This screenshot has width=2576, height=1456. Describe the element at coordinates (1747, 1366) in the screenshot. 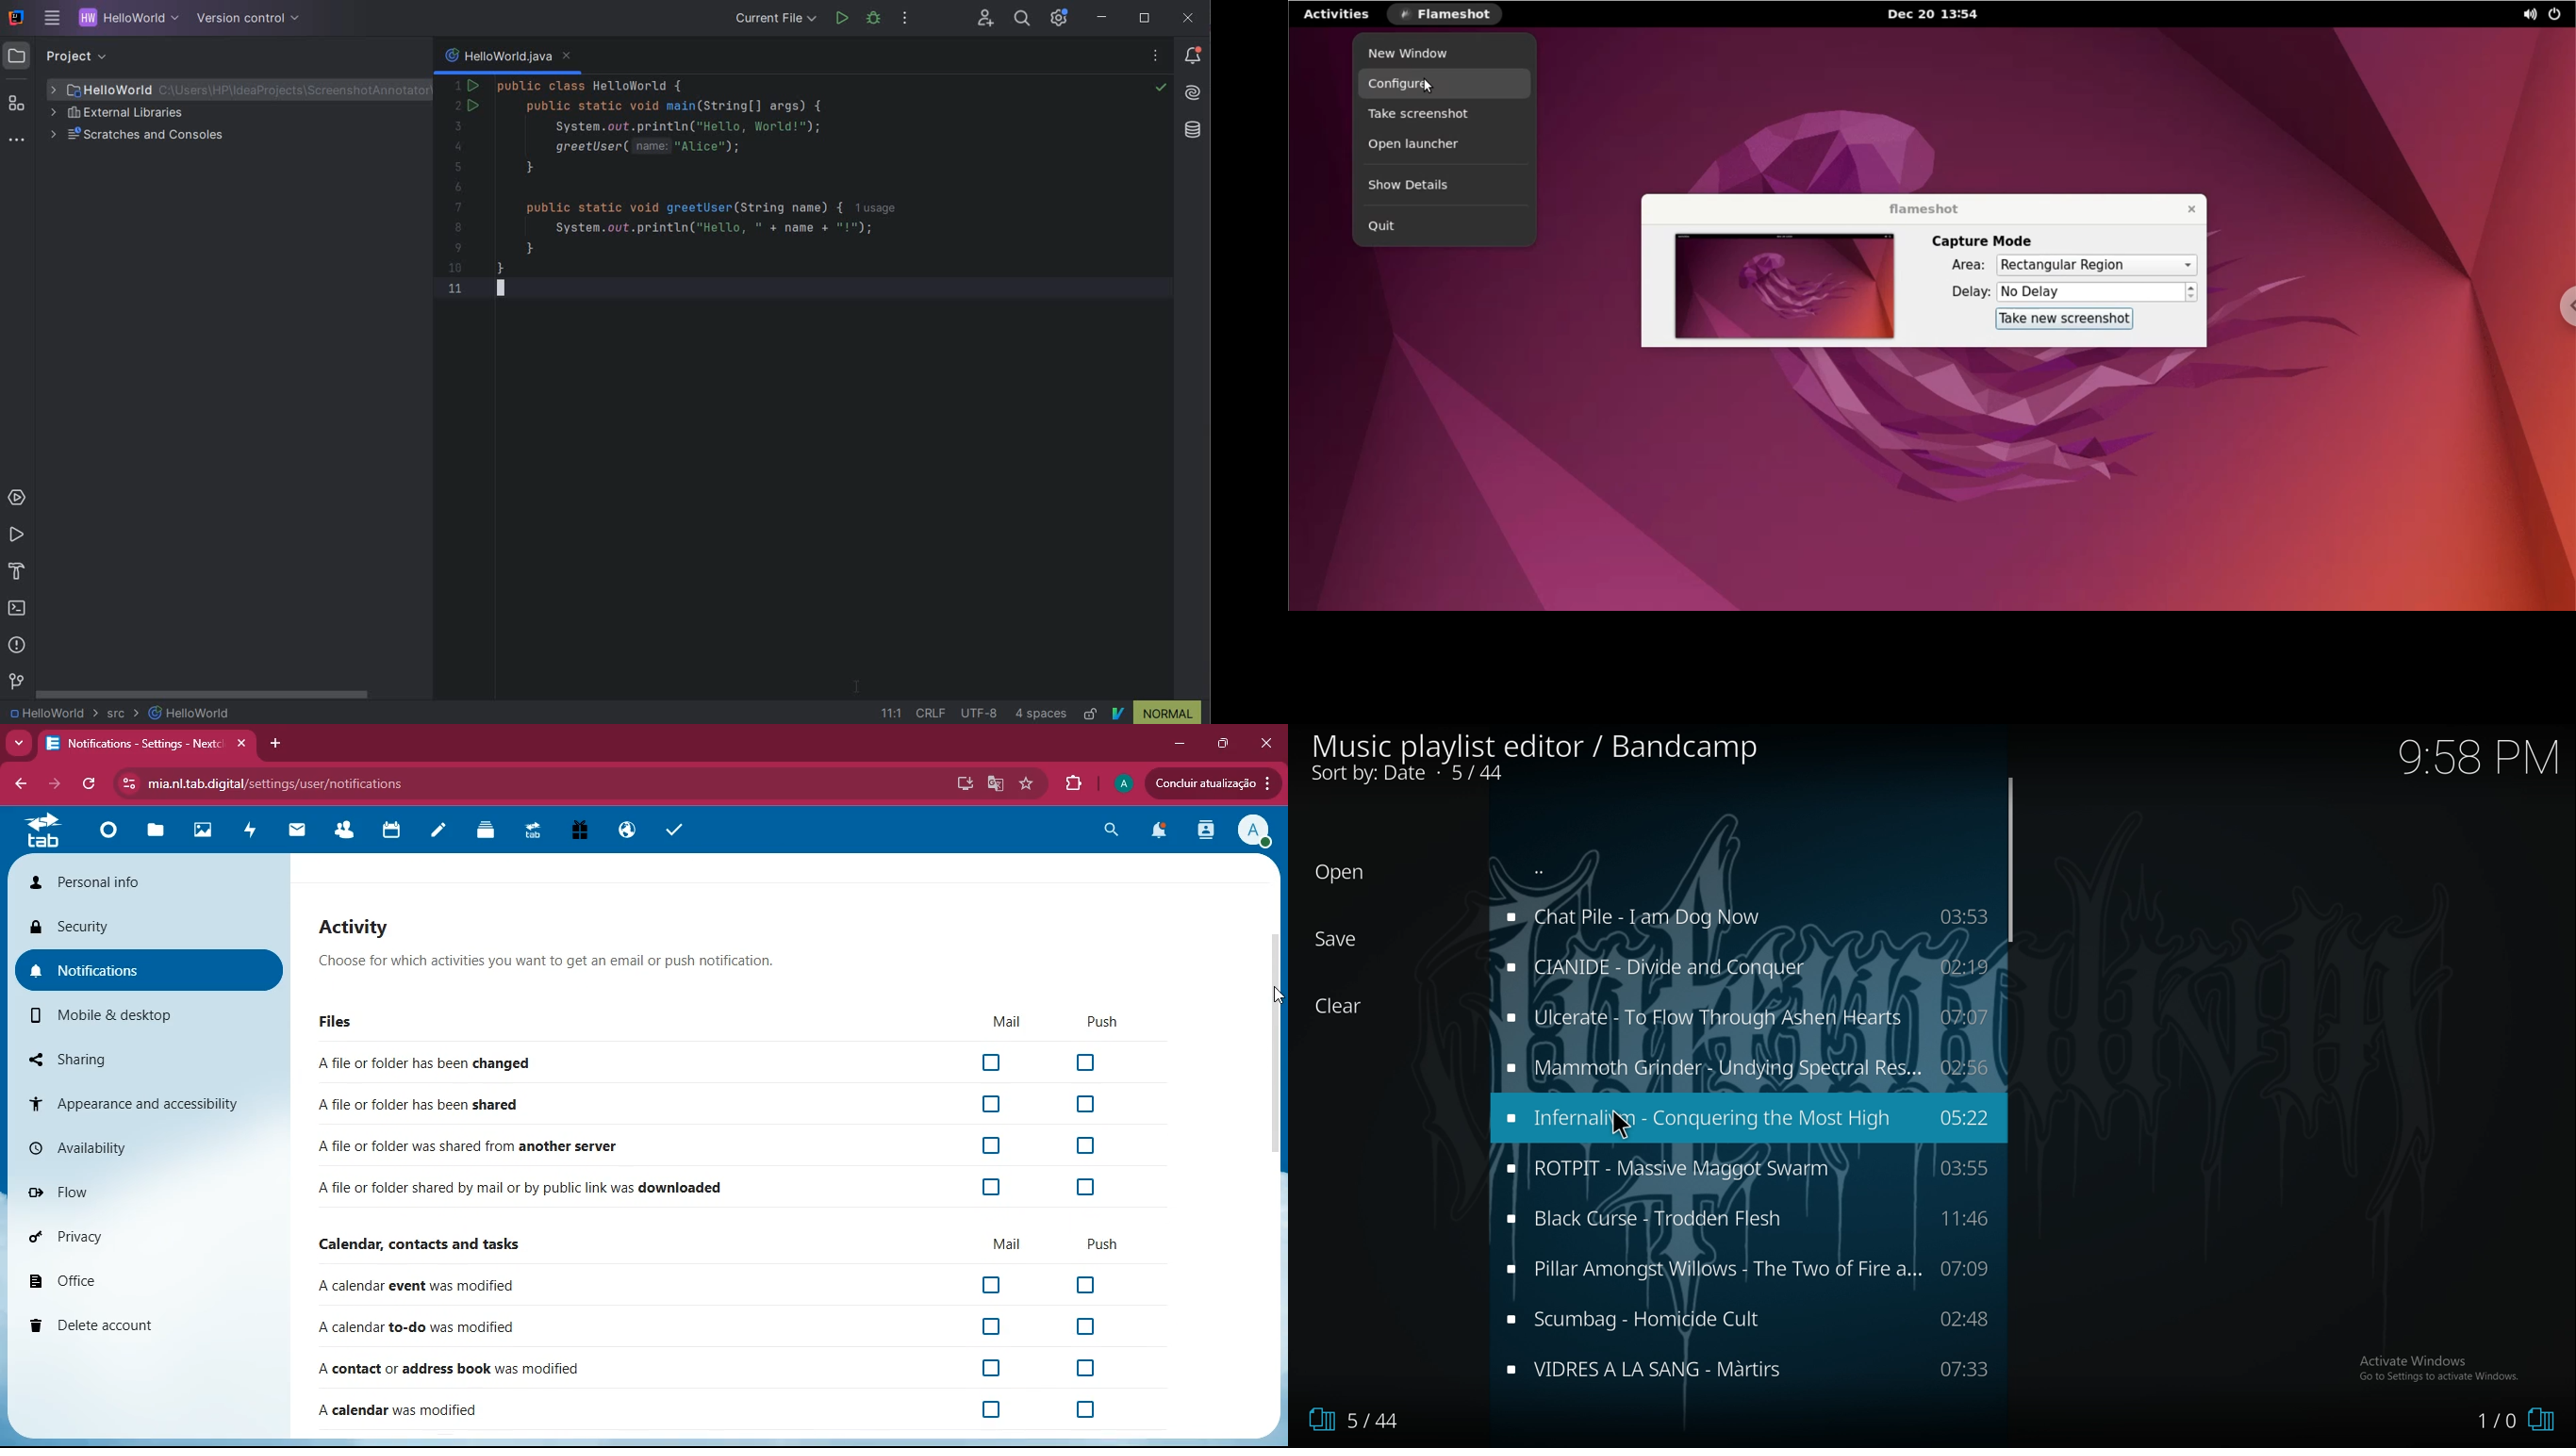

I see `music` at that location.